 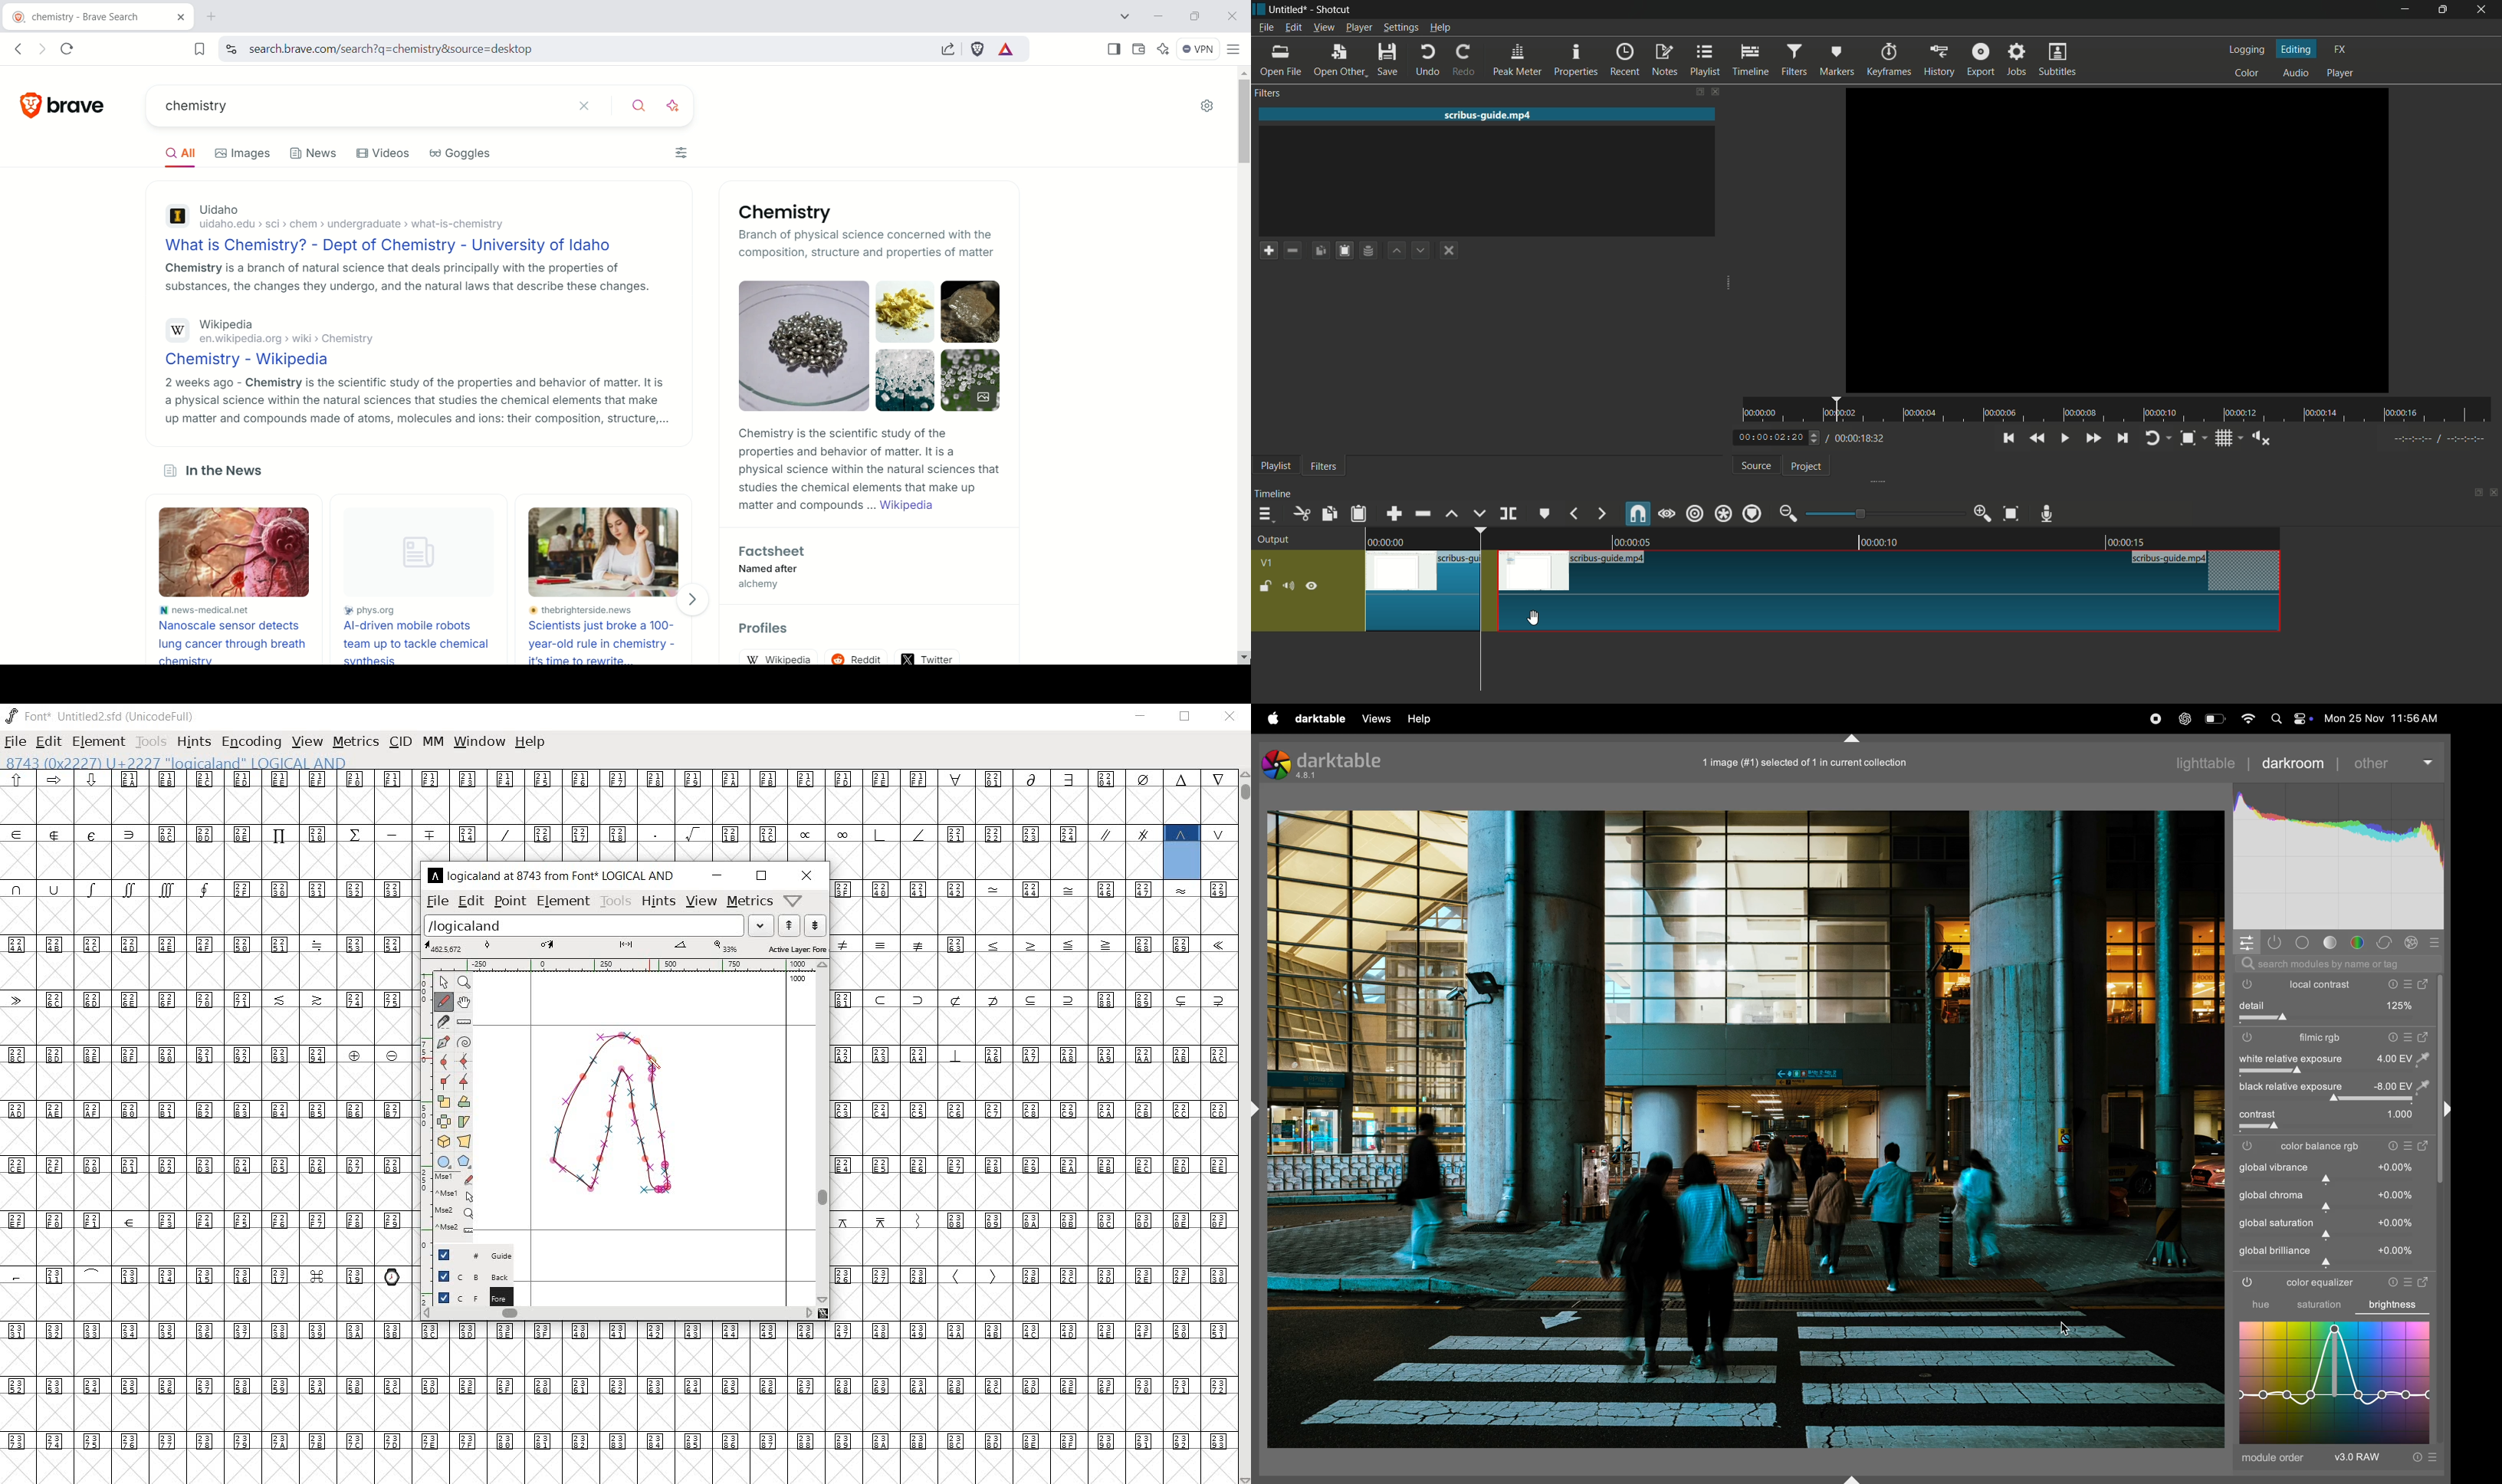 What do you see at coordinates (2444, 9) in the screenshot?
I see `maximize` at bounding box center [2444, 9].